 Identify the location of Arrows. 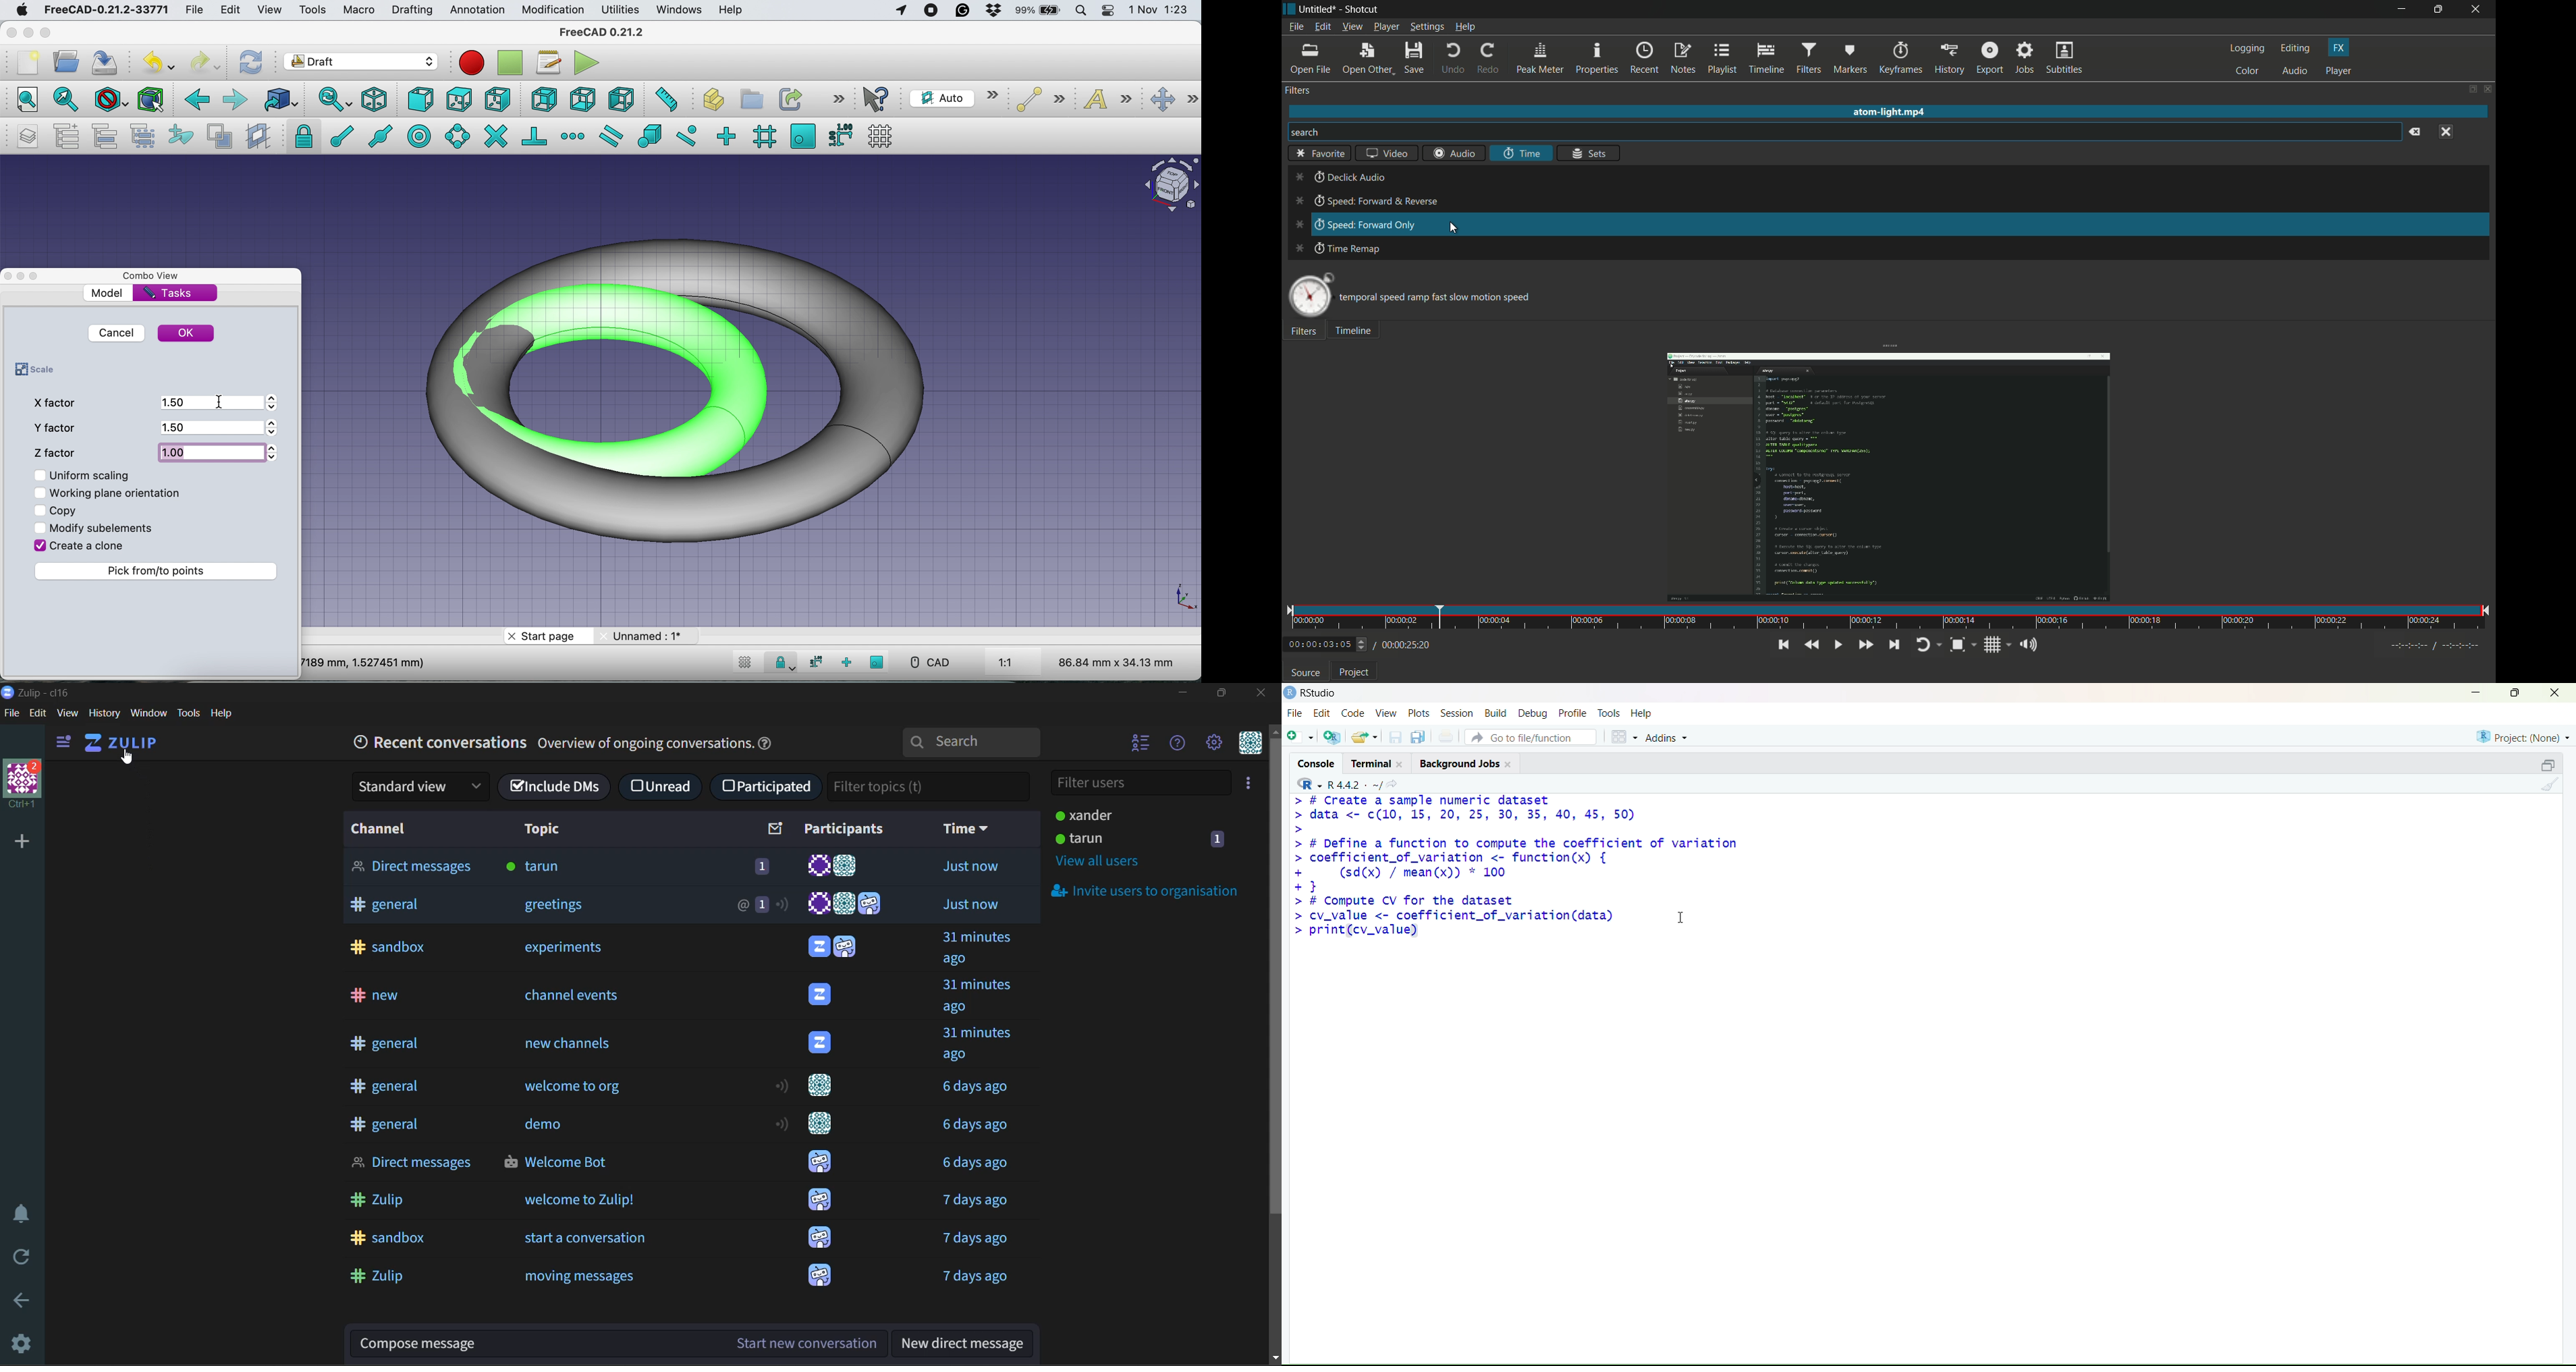
(277, 402).